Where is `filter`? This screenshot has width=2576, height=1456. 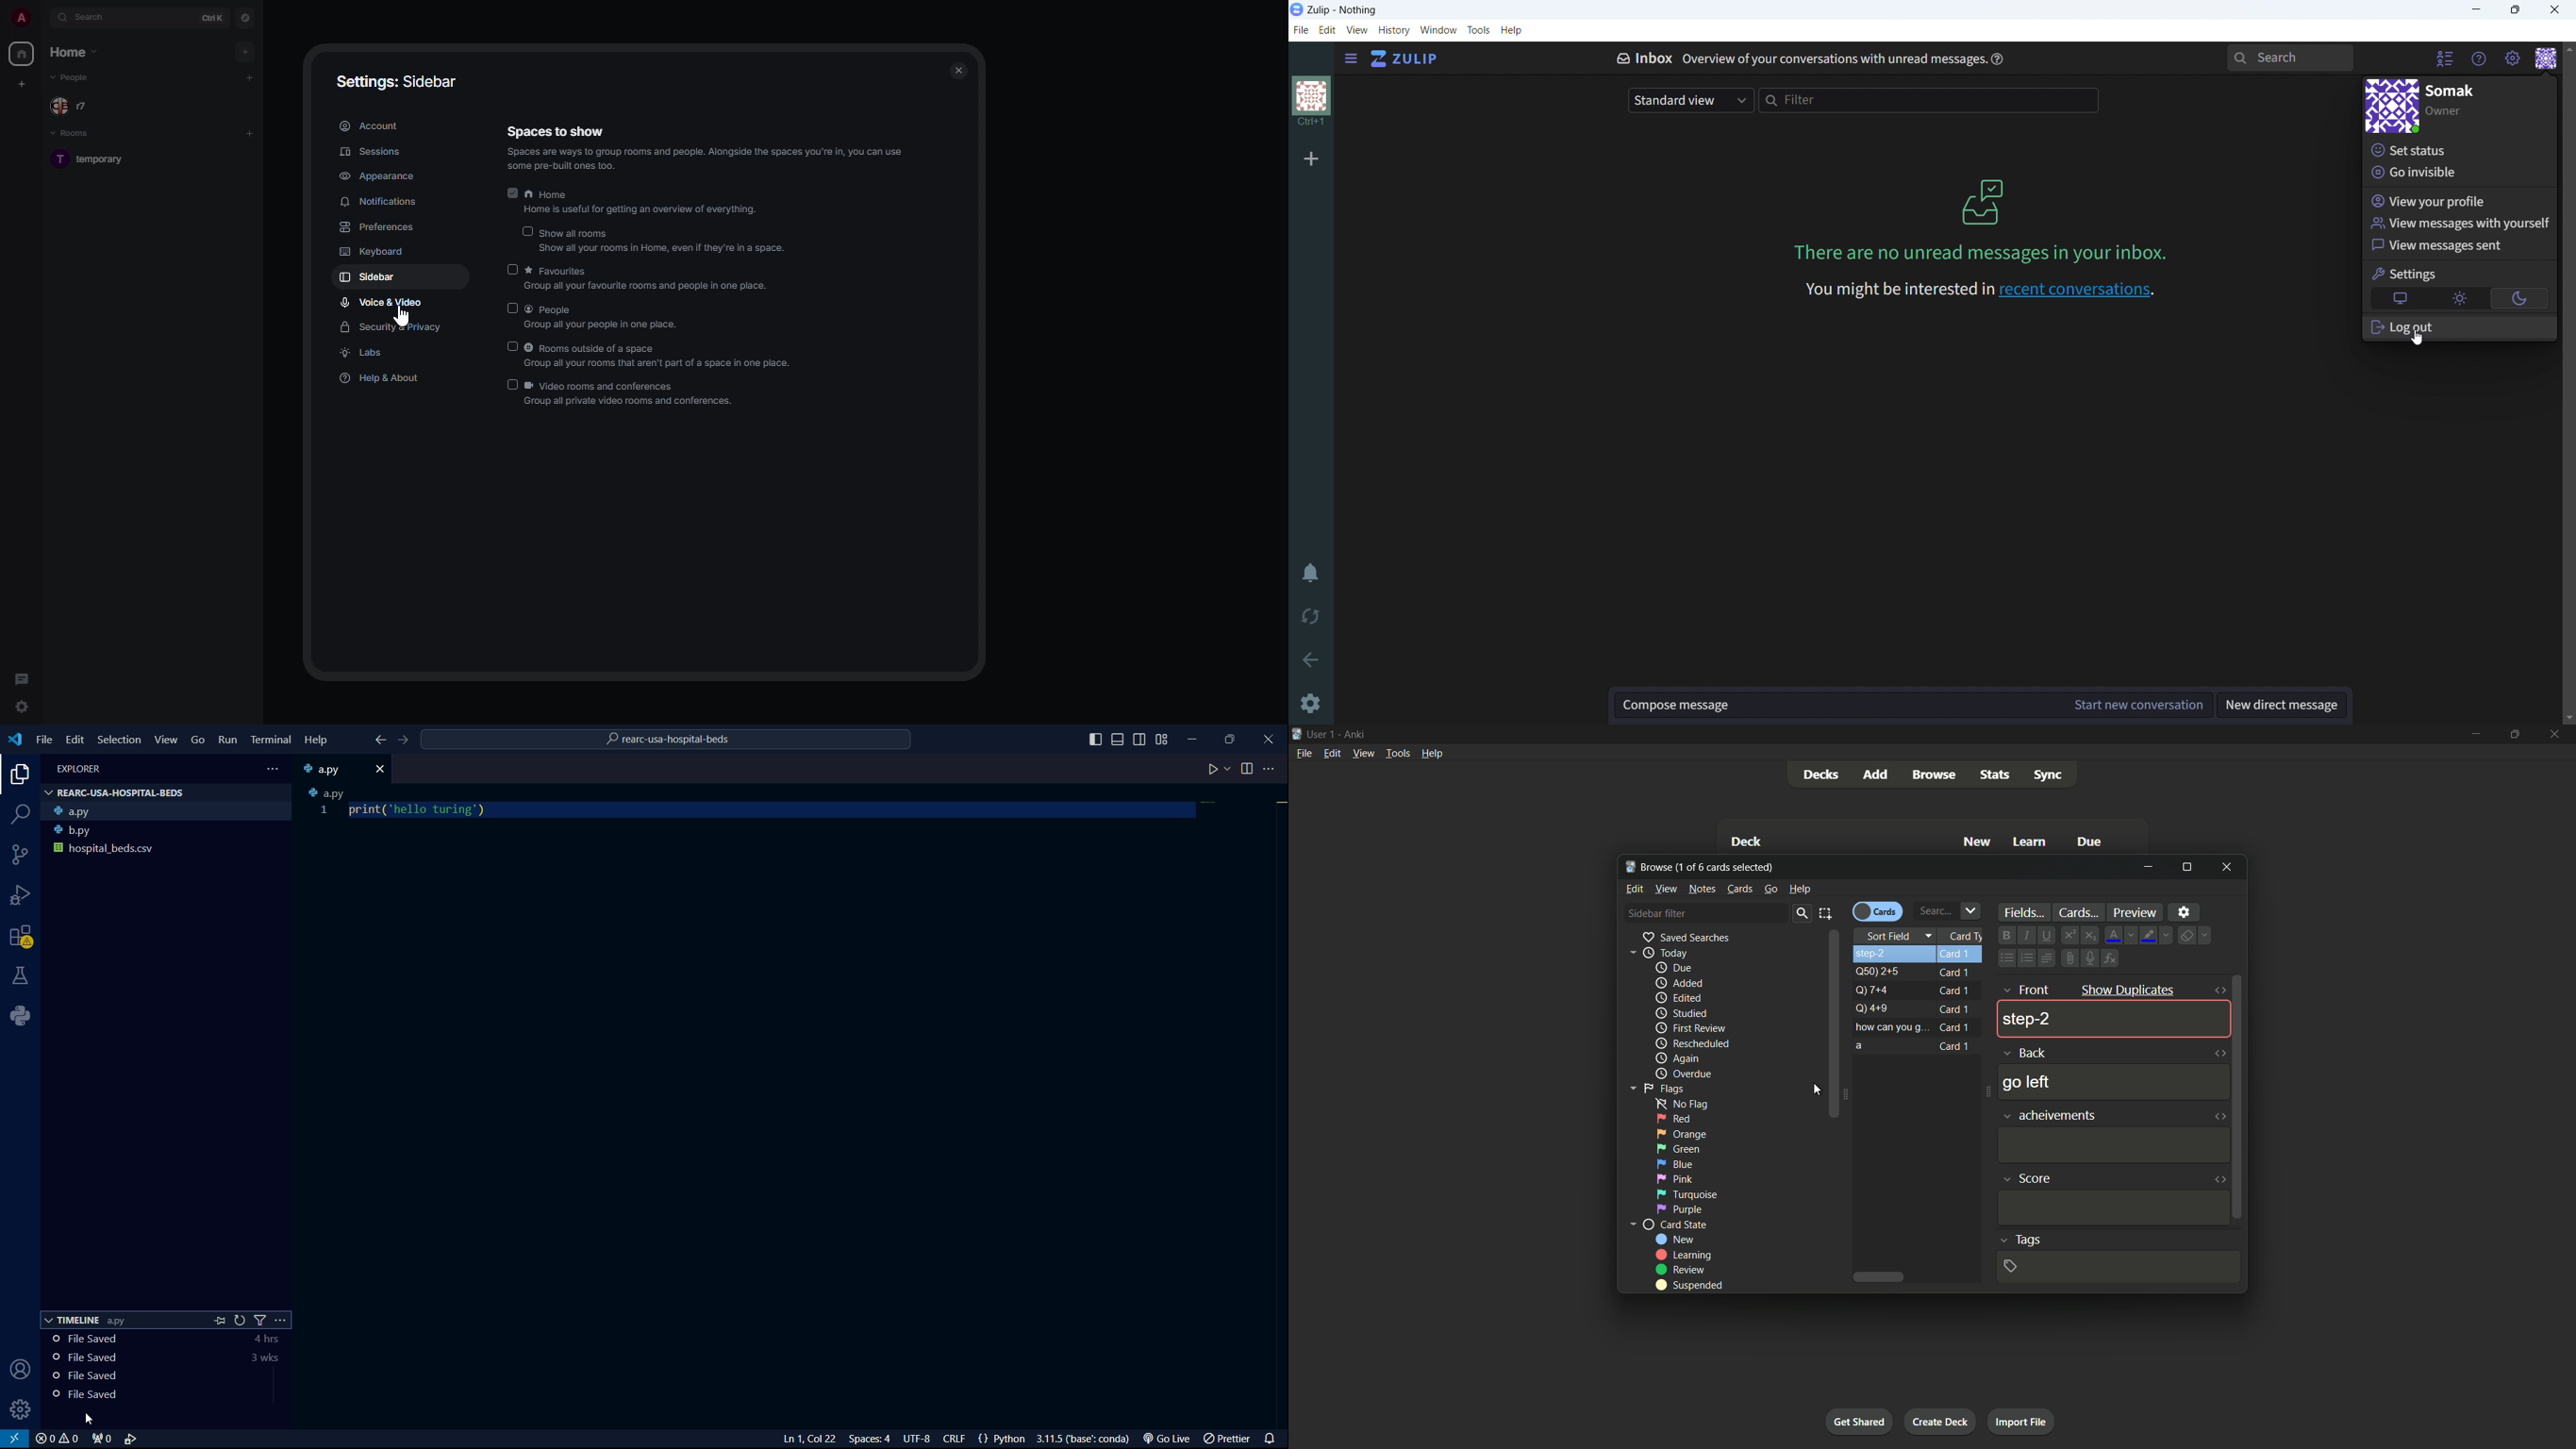 filter is located at coordinates (1930, 99).